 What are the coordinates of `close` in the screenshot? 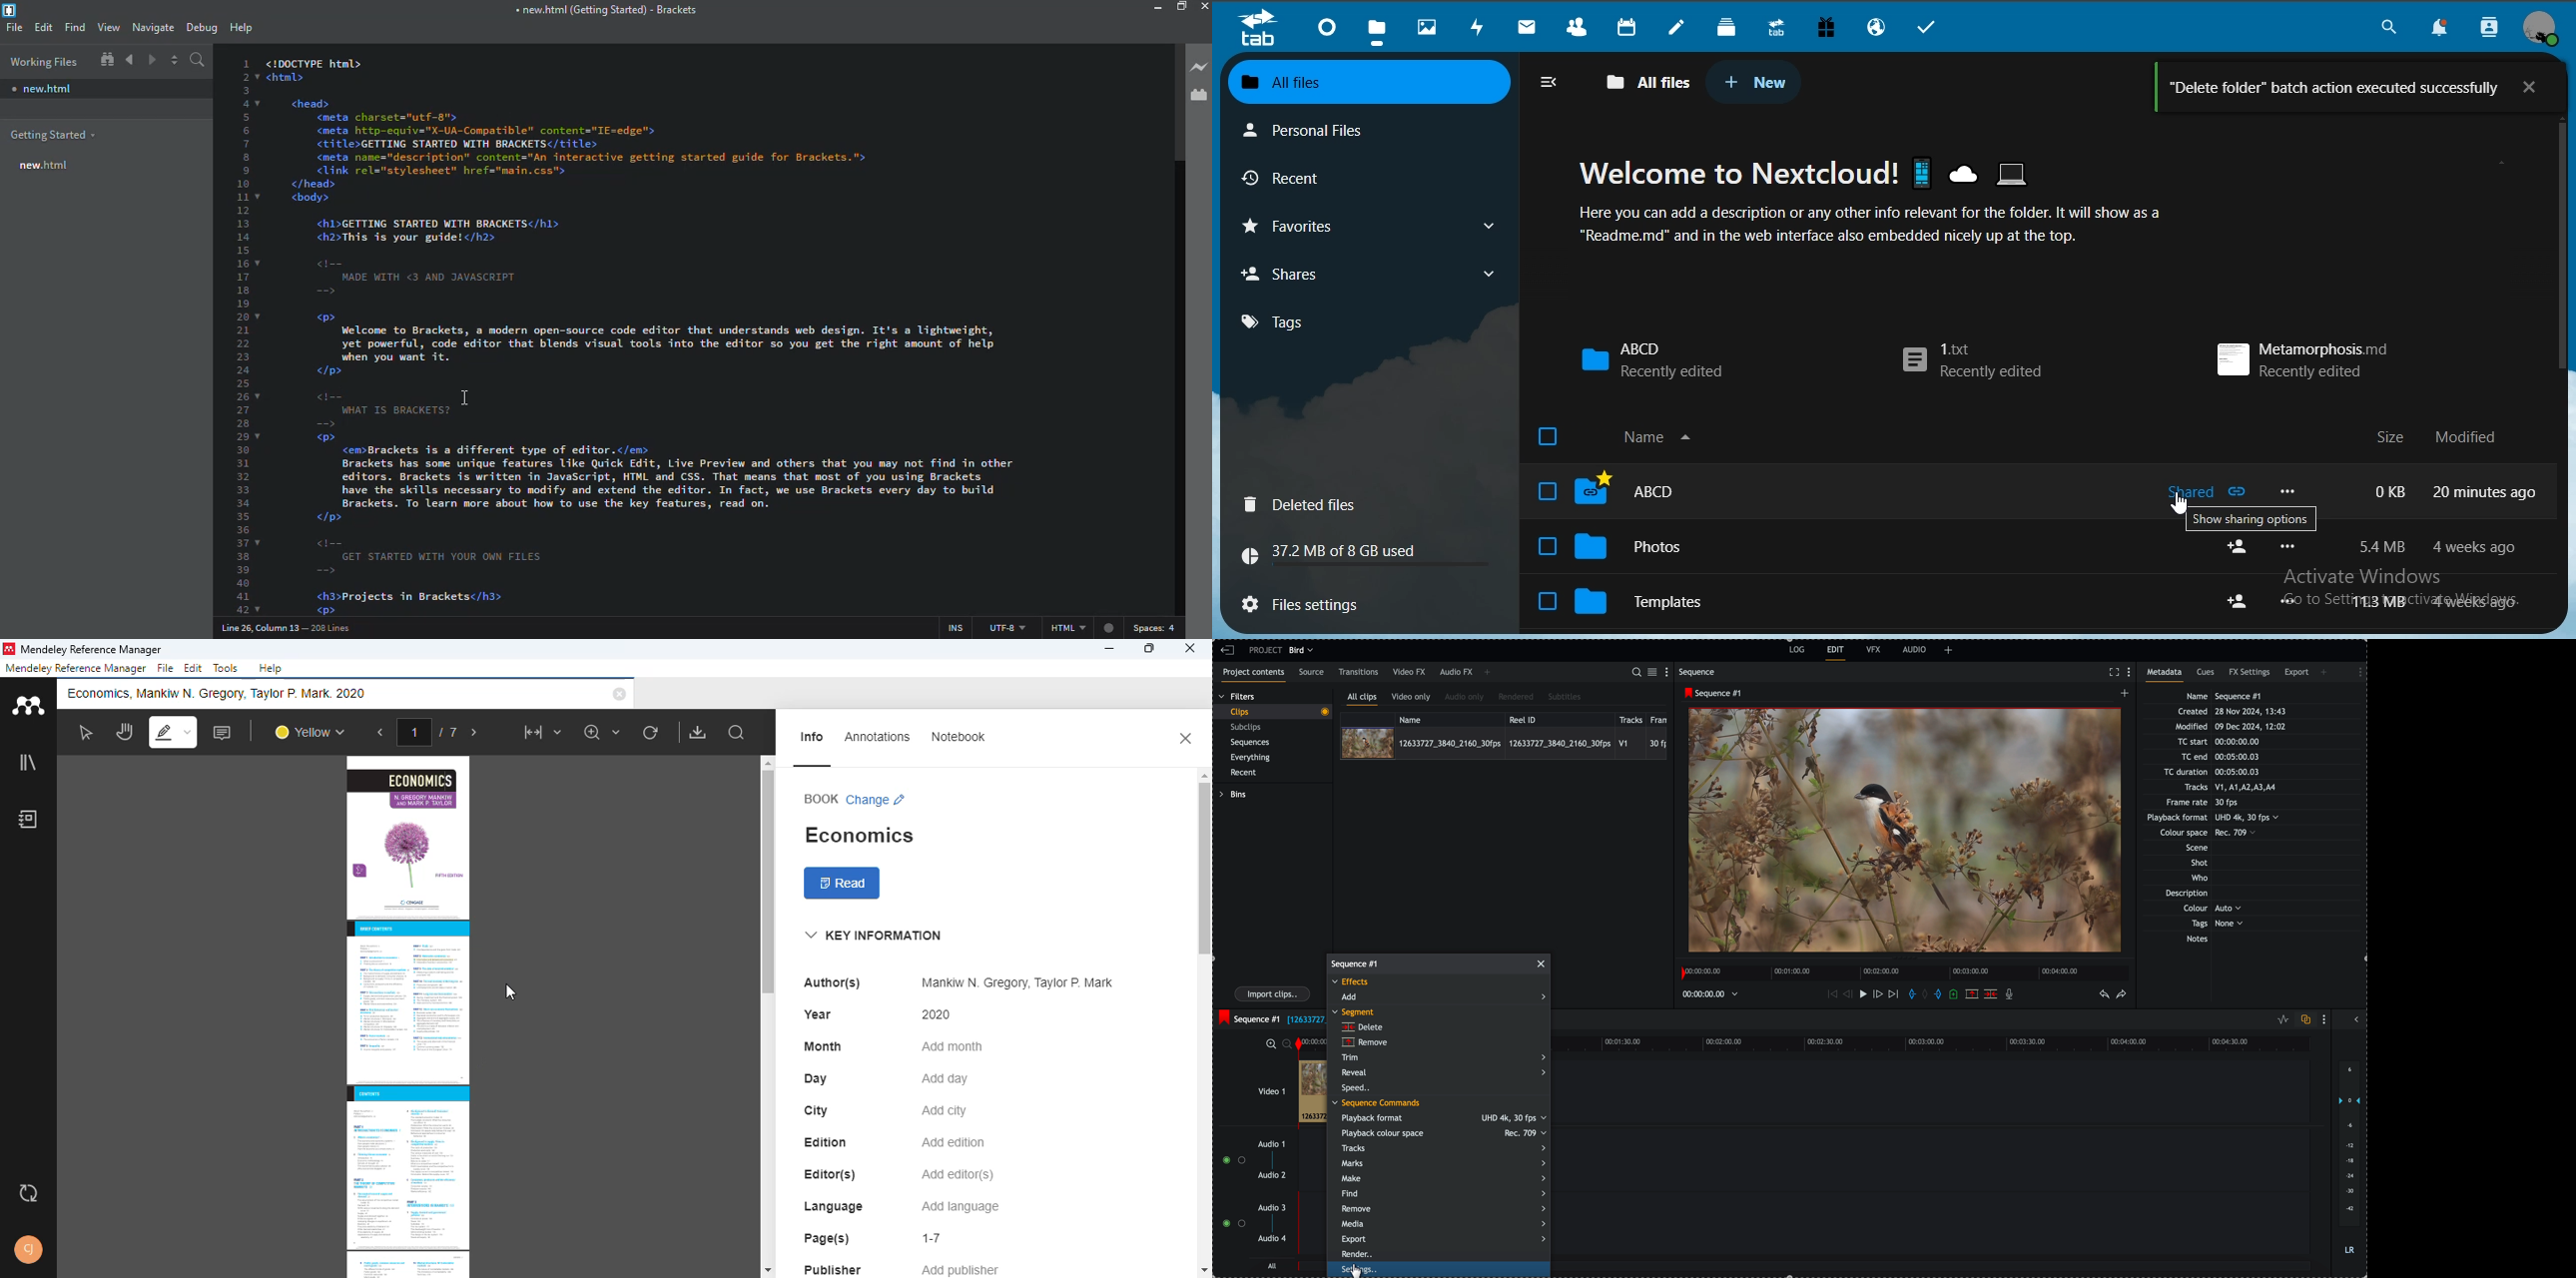 It's located at (1191, 649).